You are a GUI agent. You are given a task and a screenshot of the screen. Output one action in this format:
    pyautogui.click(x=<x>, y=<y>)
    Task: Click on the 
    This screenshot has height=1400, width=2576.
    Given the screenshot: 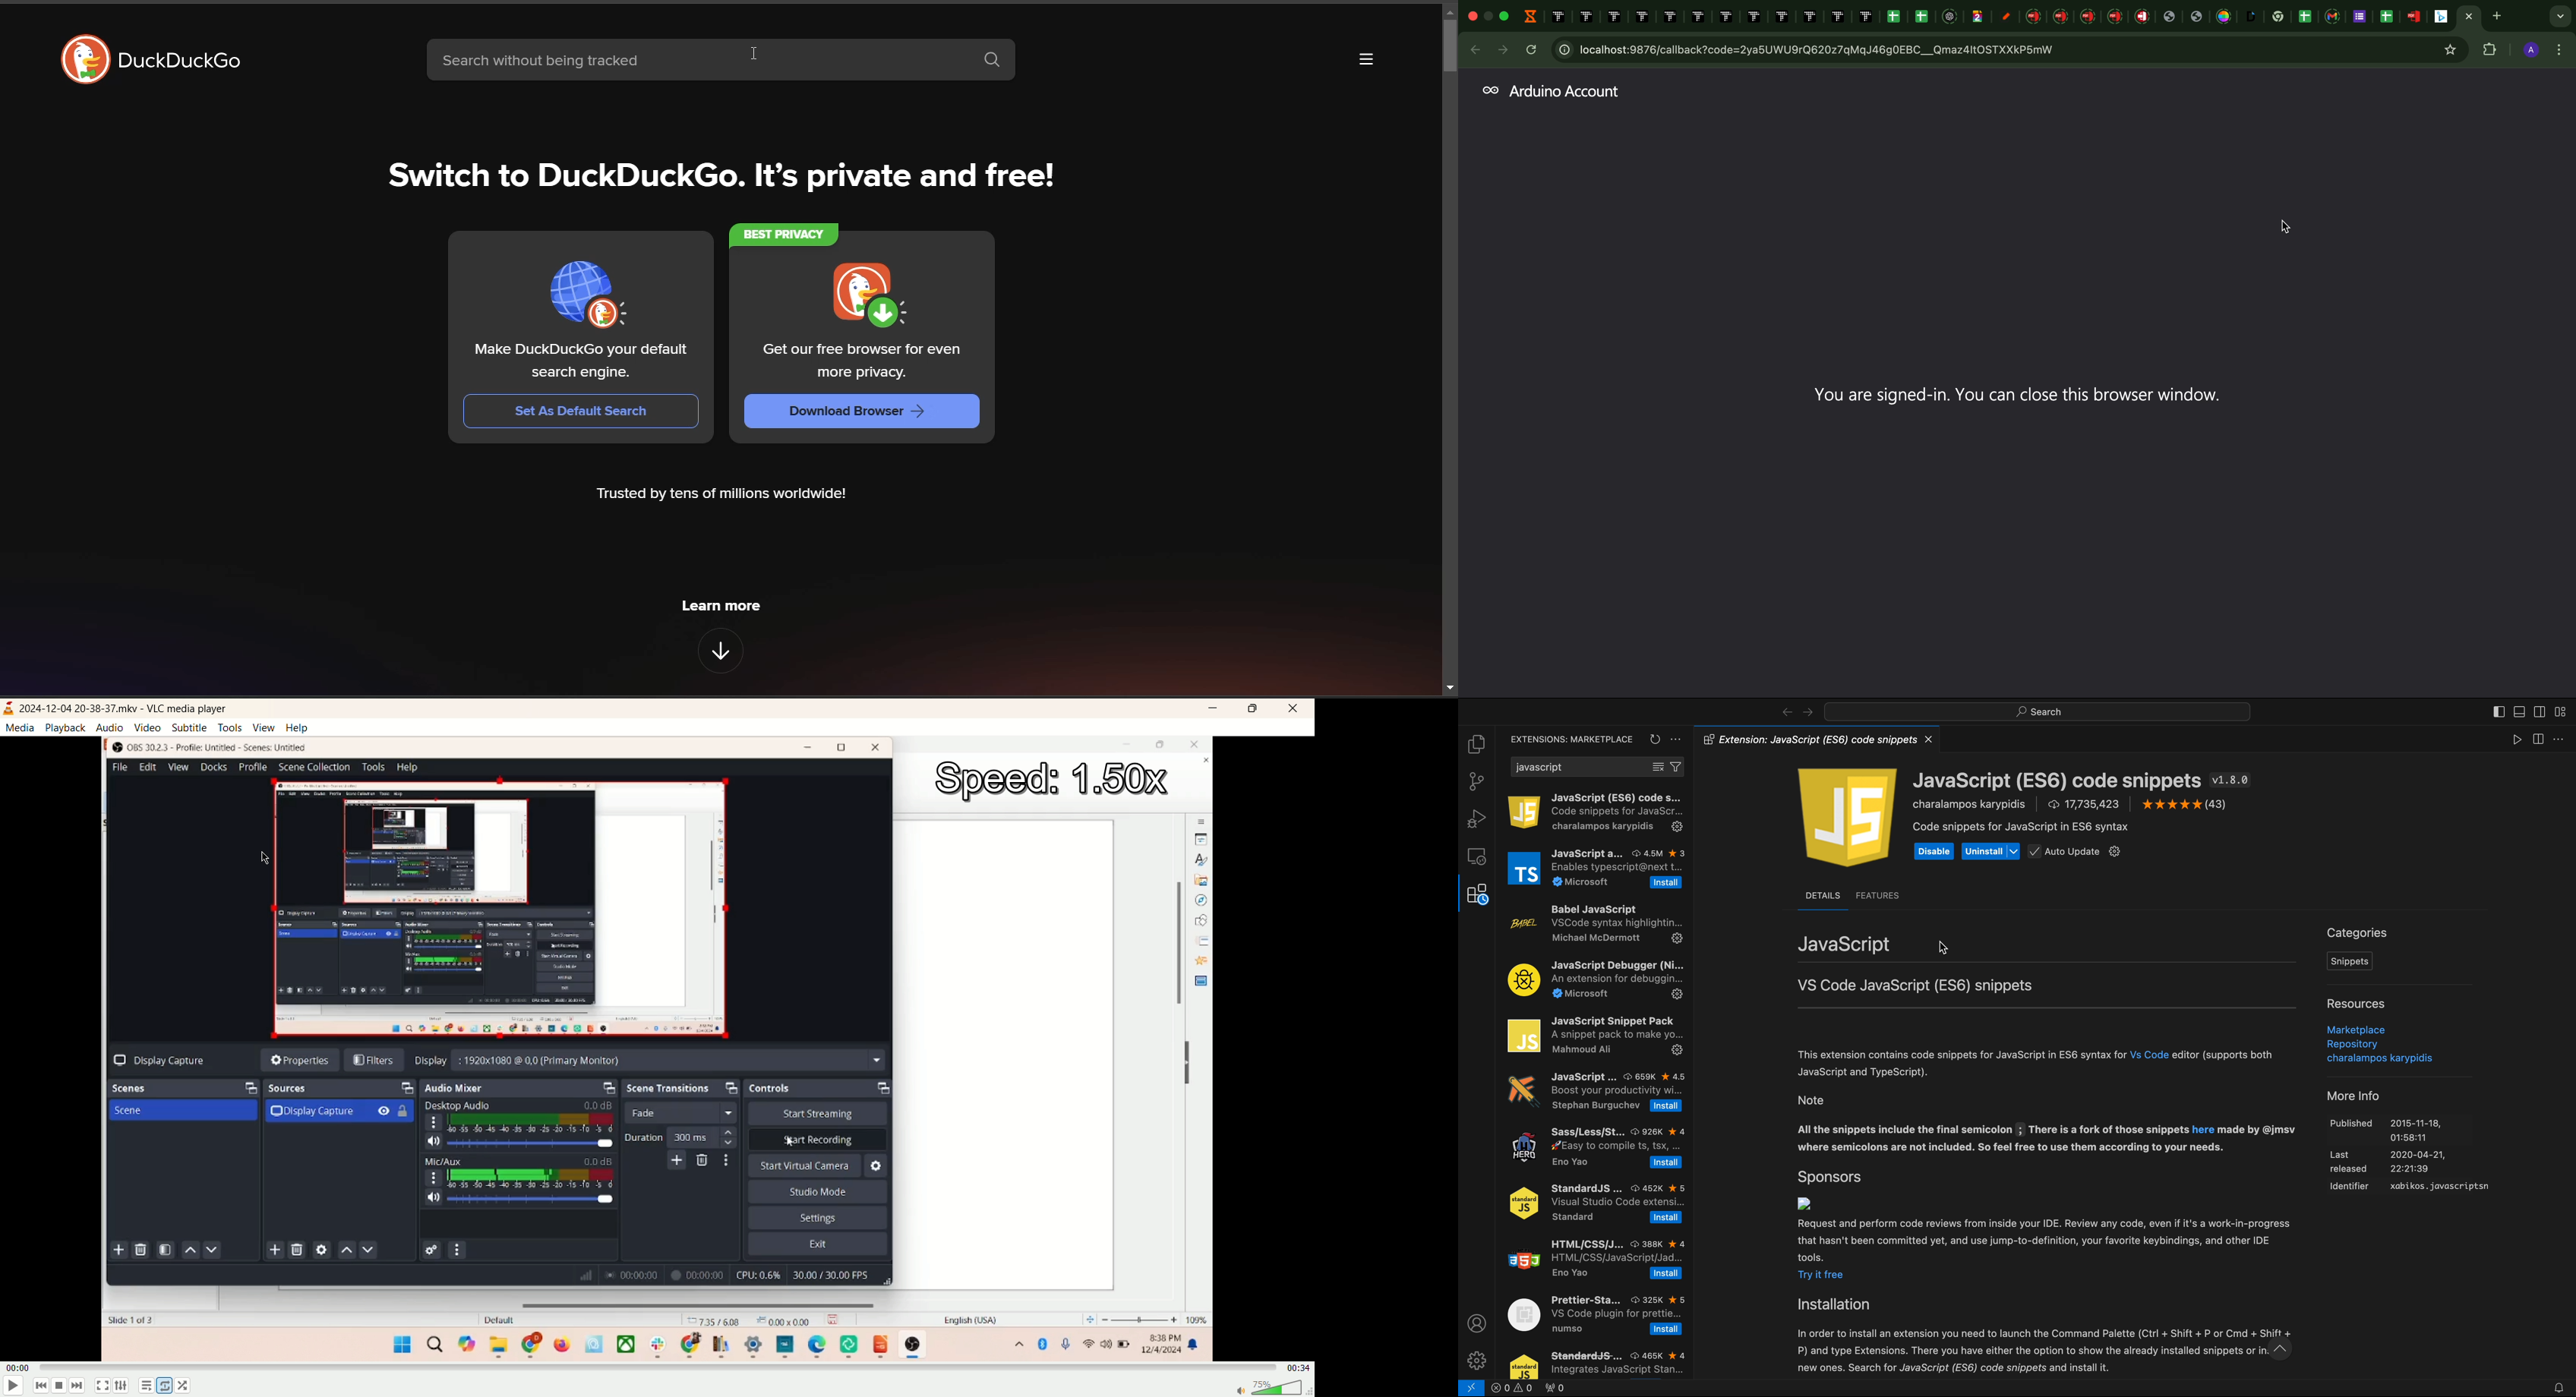 What is the action you would take?
    pyautogui.click(x=2388, y=1163)
    